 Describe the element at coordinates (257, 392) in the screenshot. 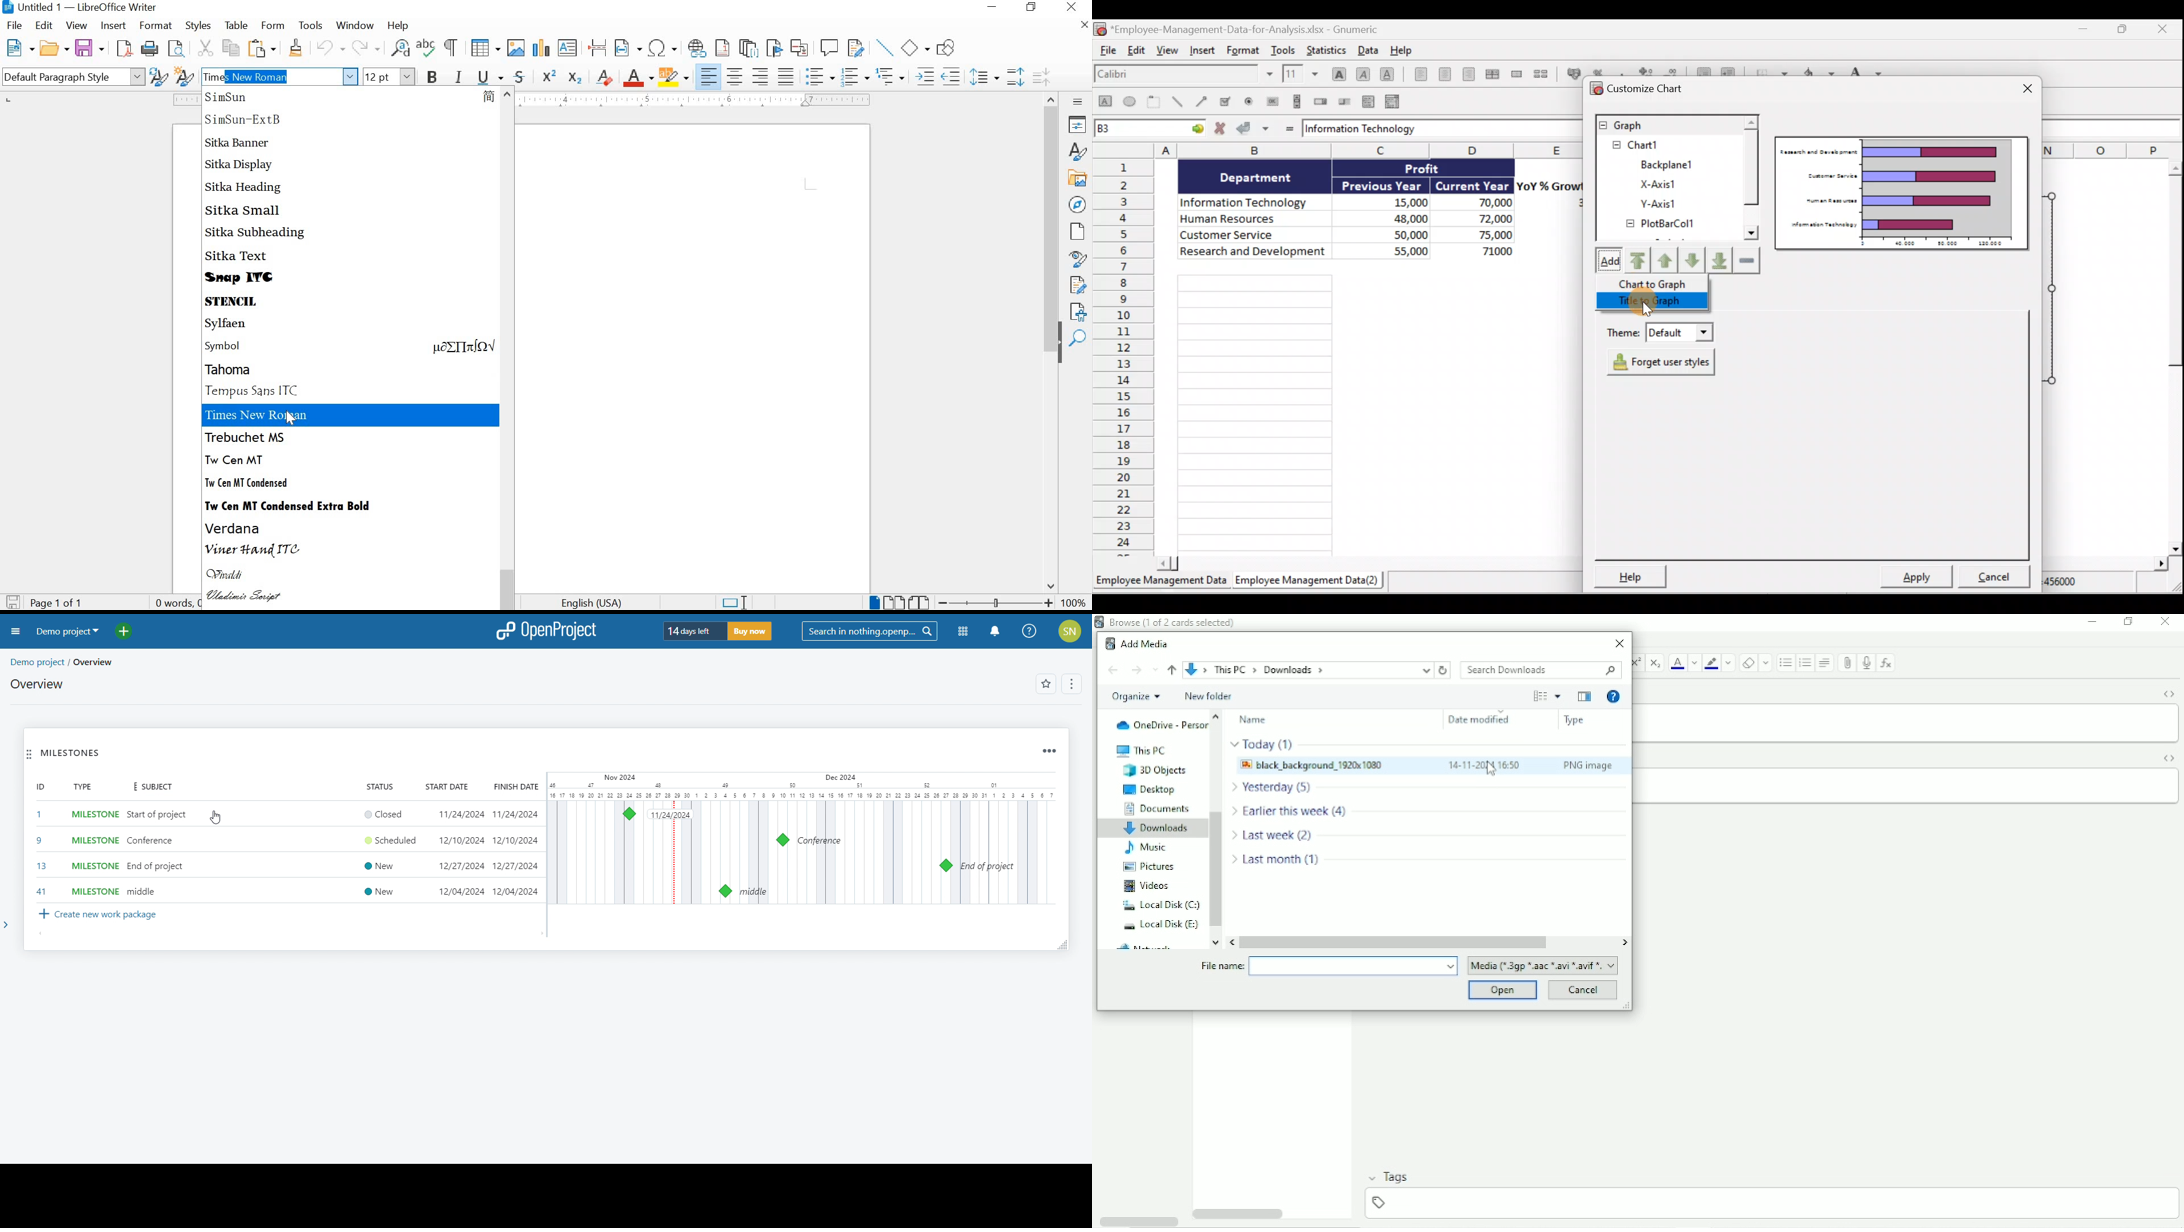

I see `TEMPUS SANS ITC` at that location.